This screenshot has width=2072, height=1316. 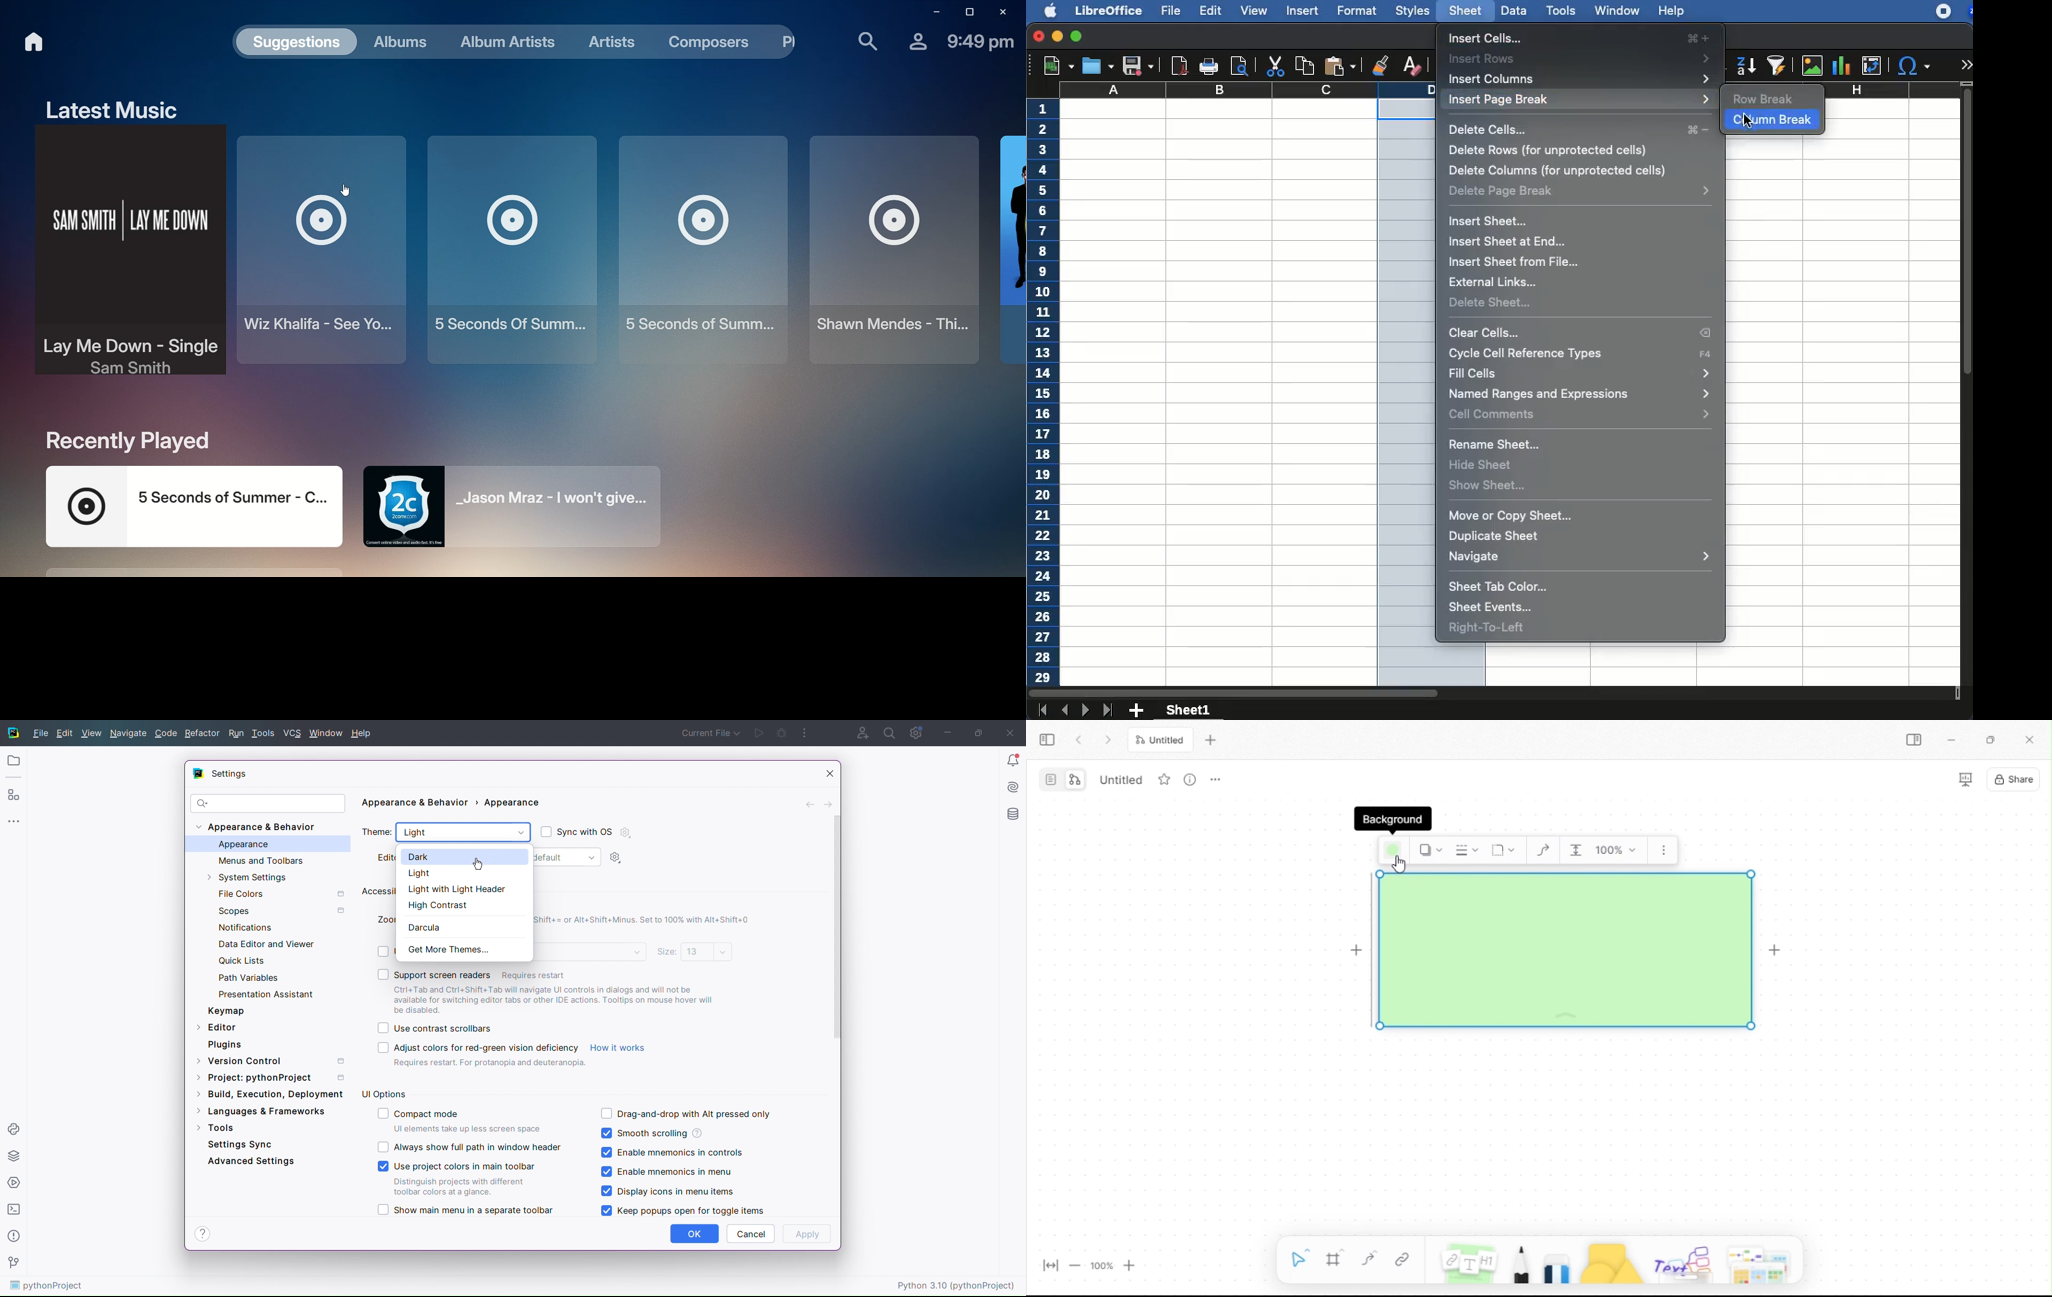 I want to click on More options, so click(x=1664, y=850).